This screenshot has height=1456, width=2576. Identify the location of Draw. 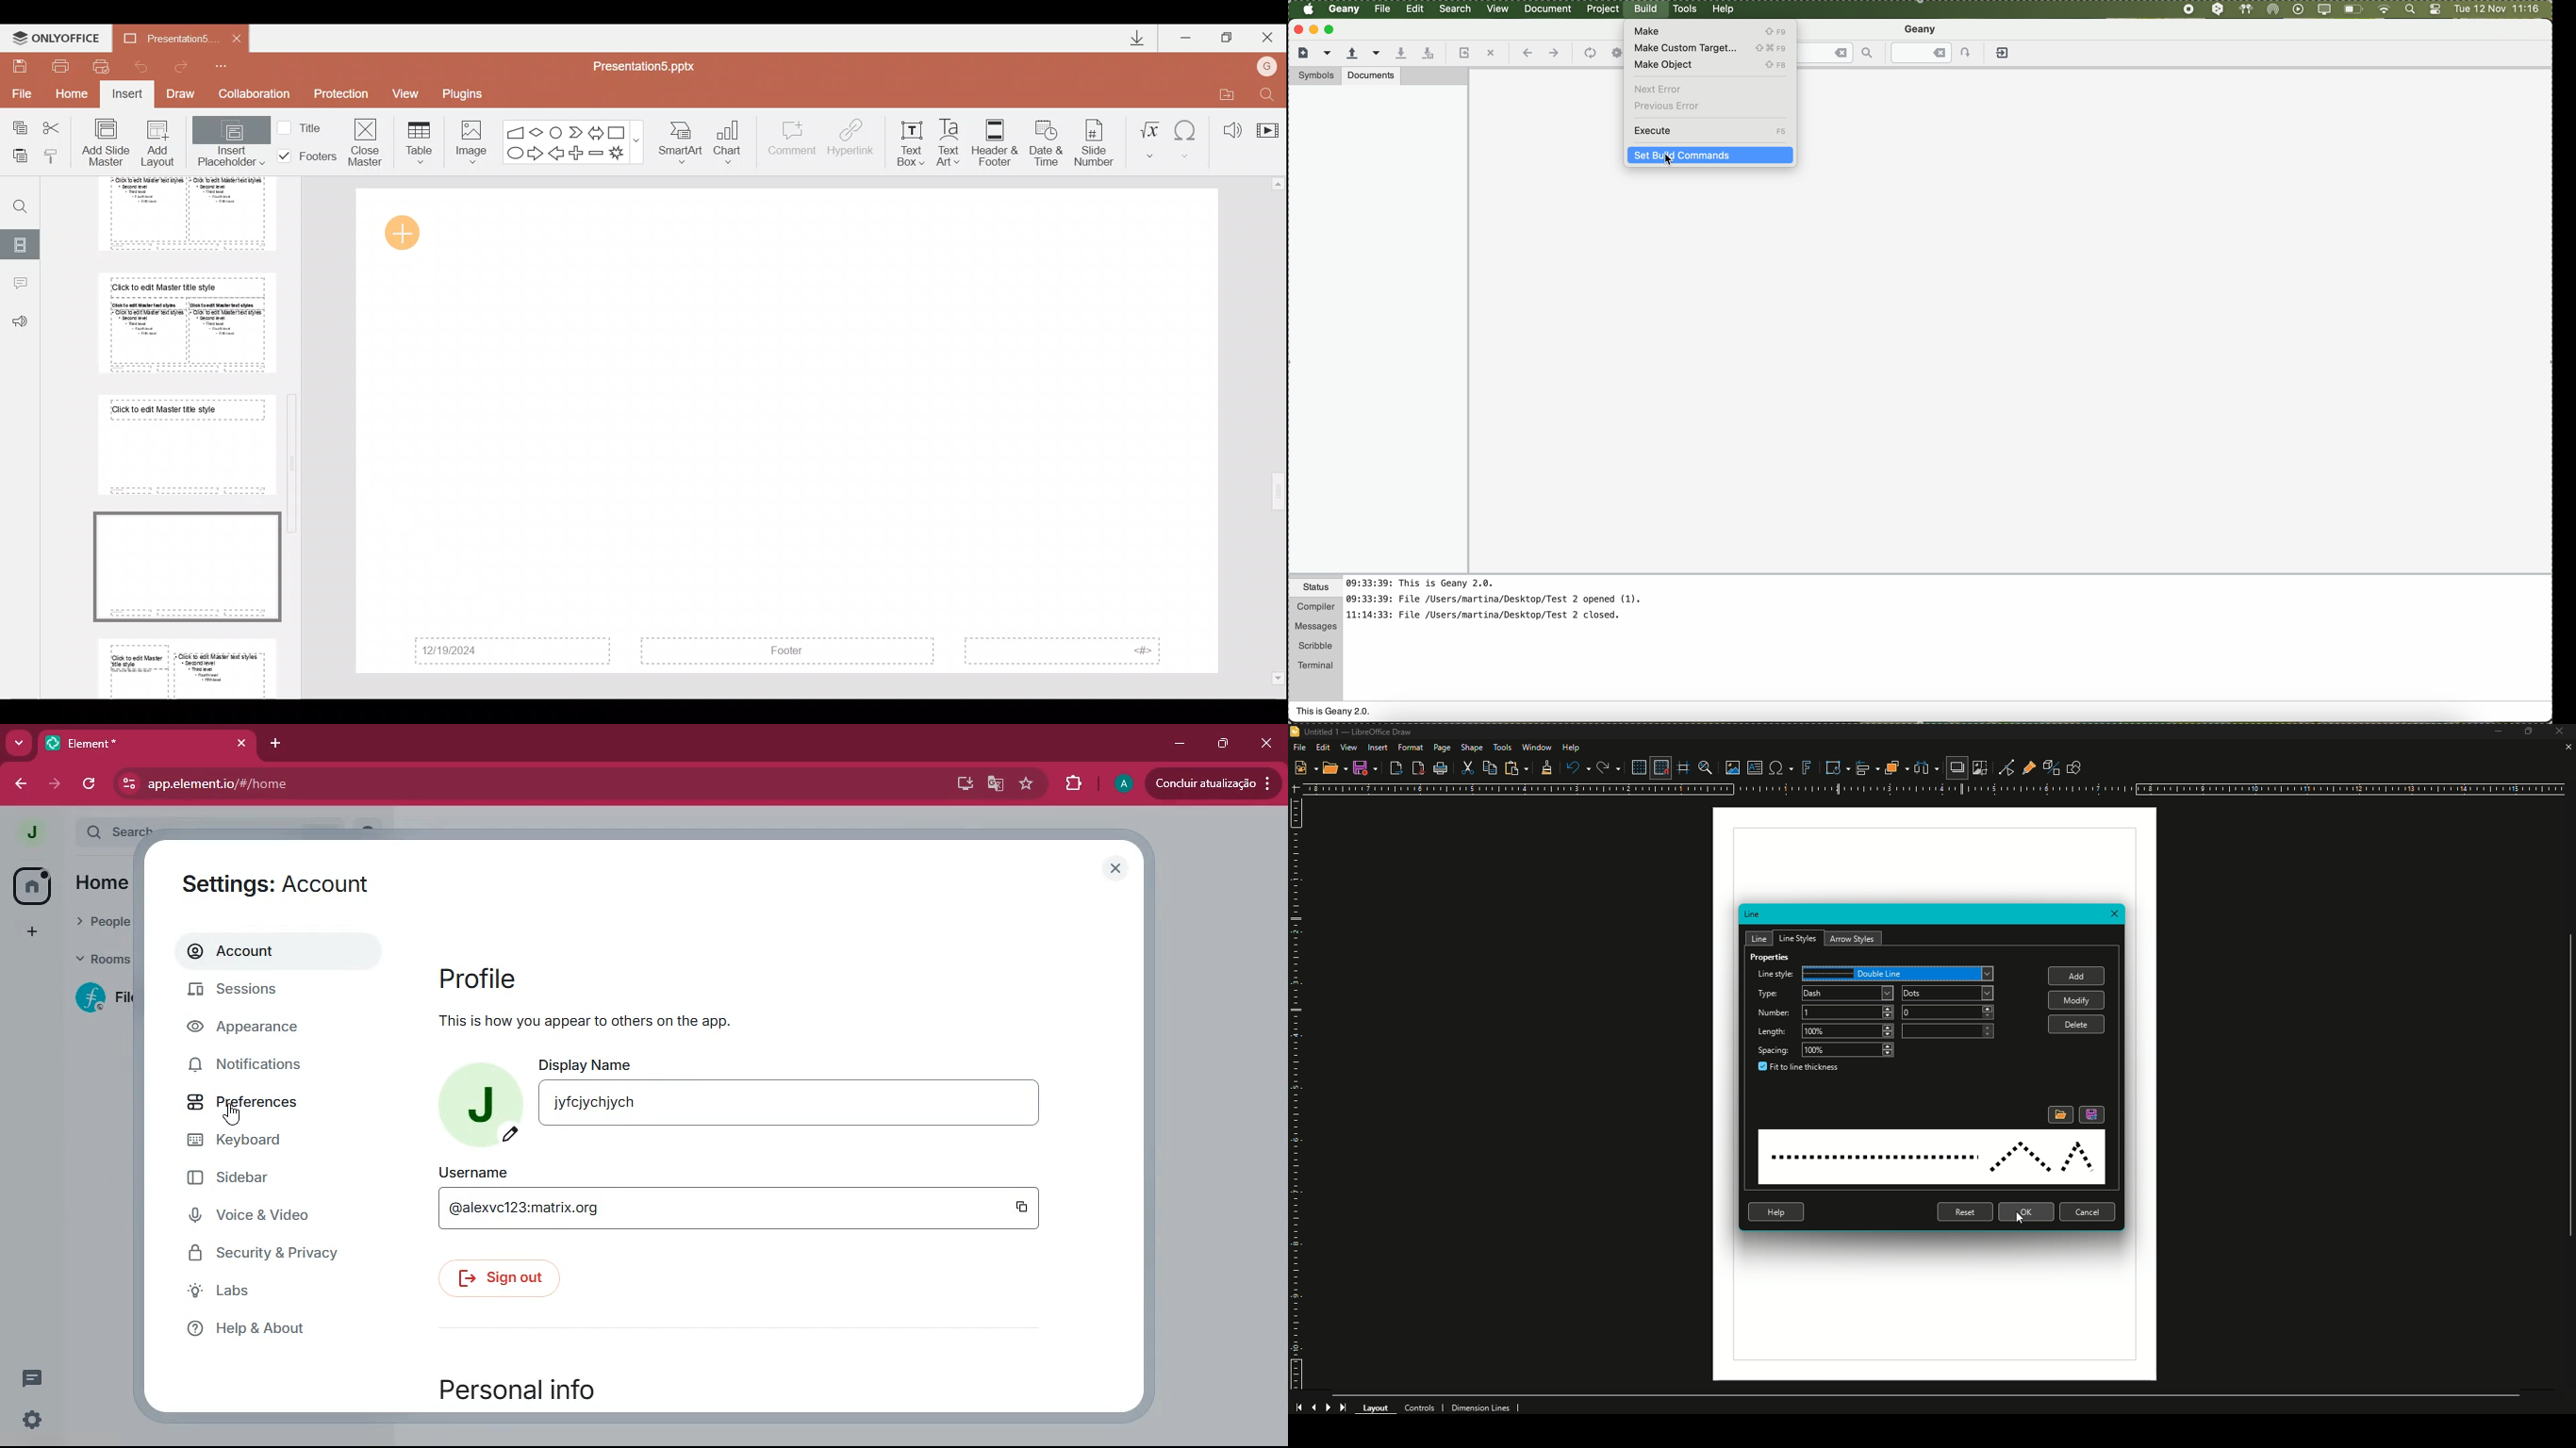
(185, 95).